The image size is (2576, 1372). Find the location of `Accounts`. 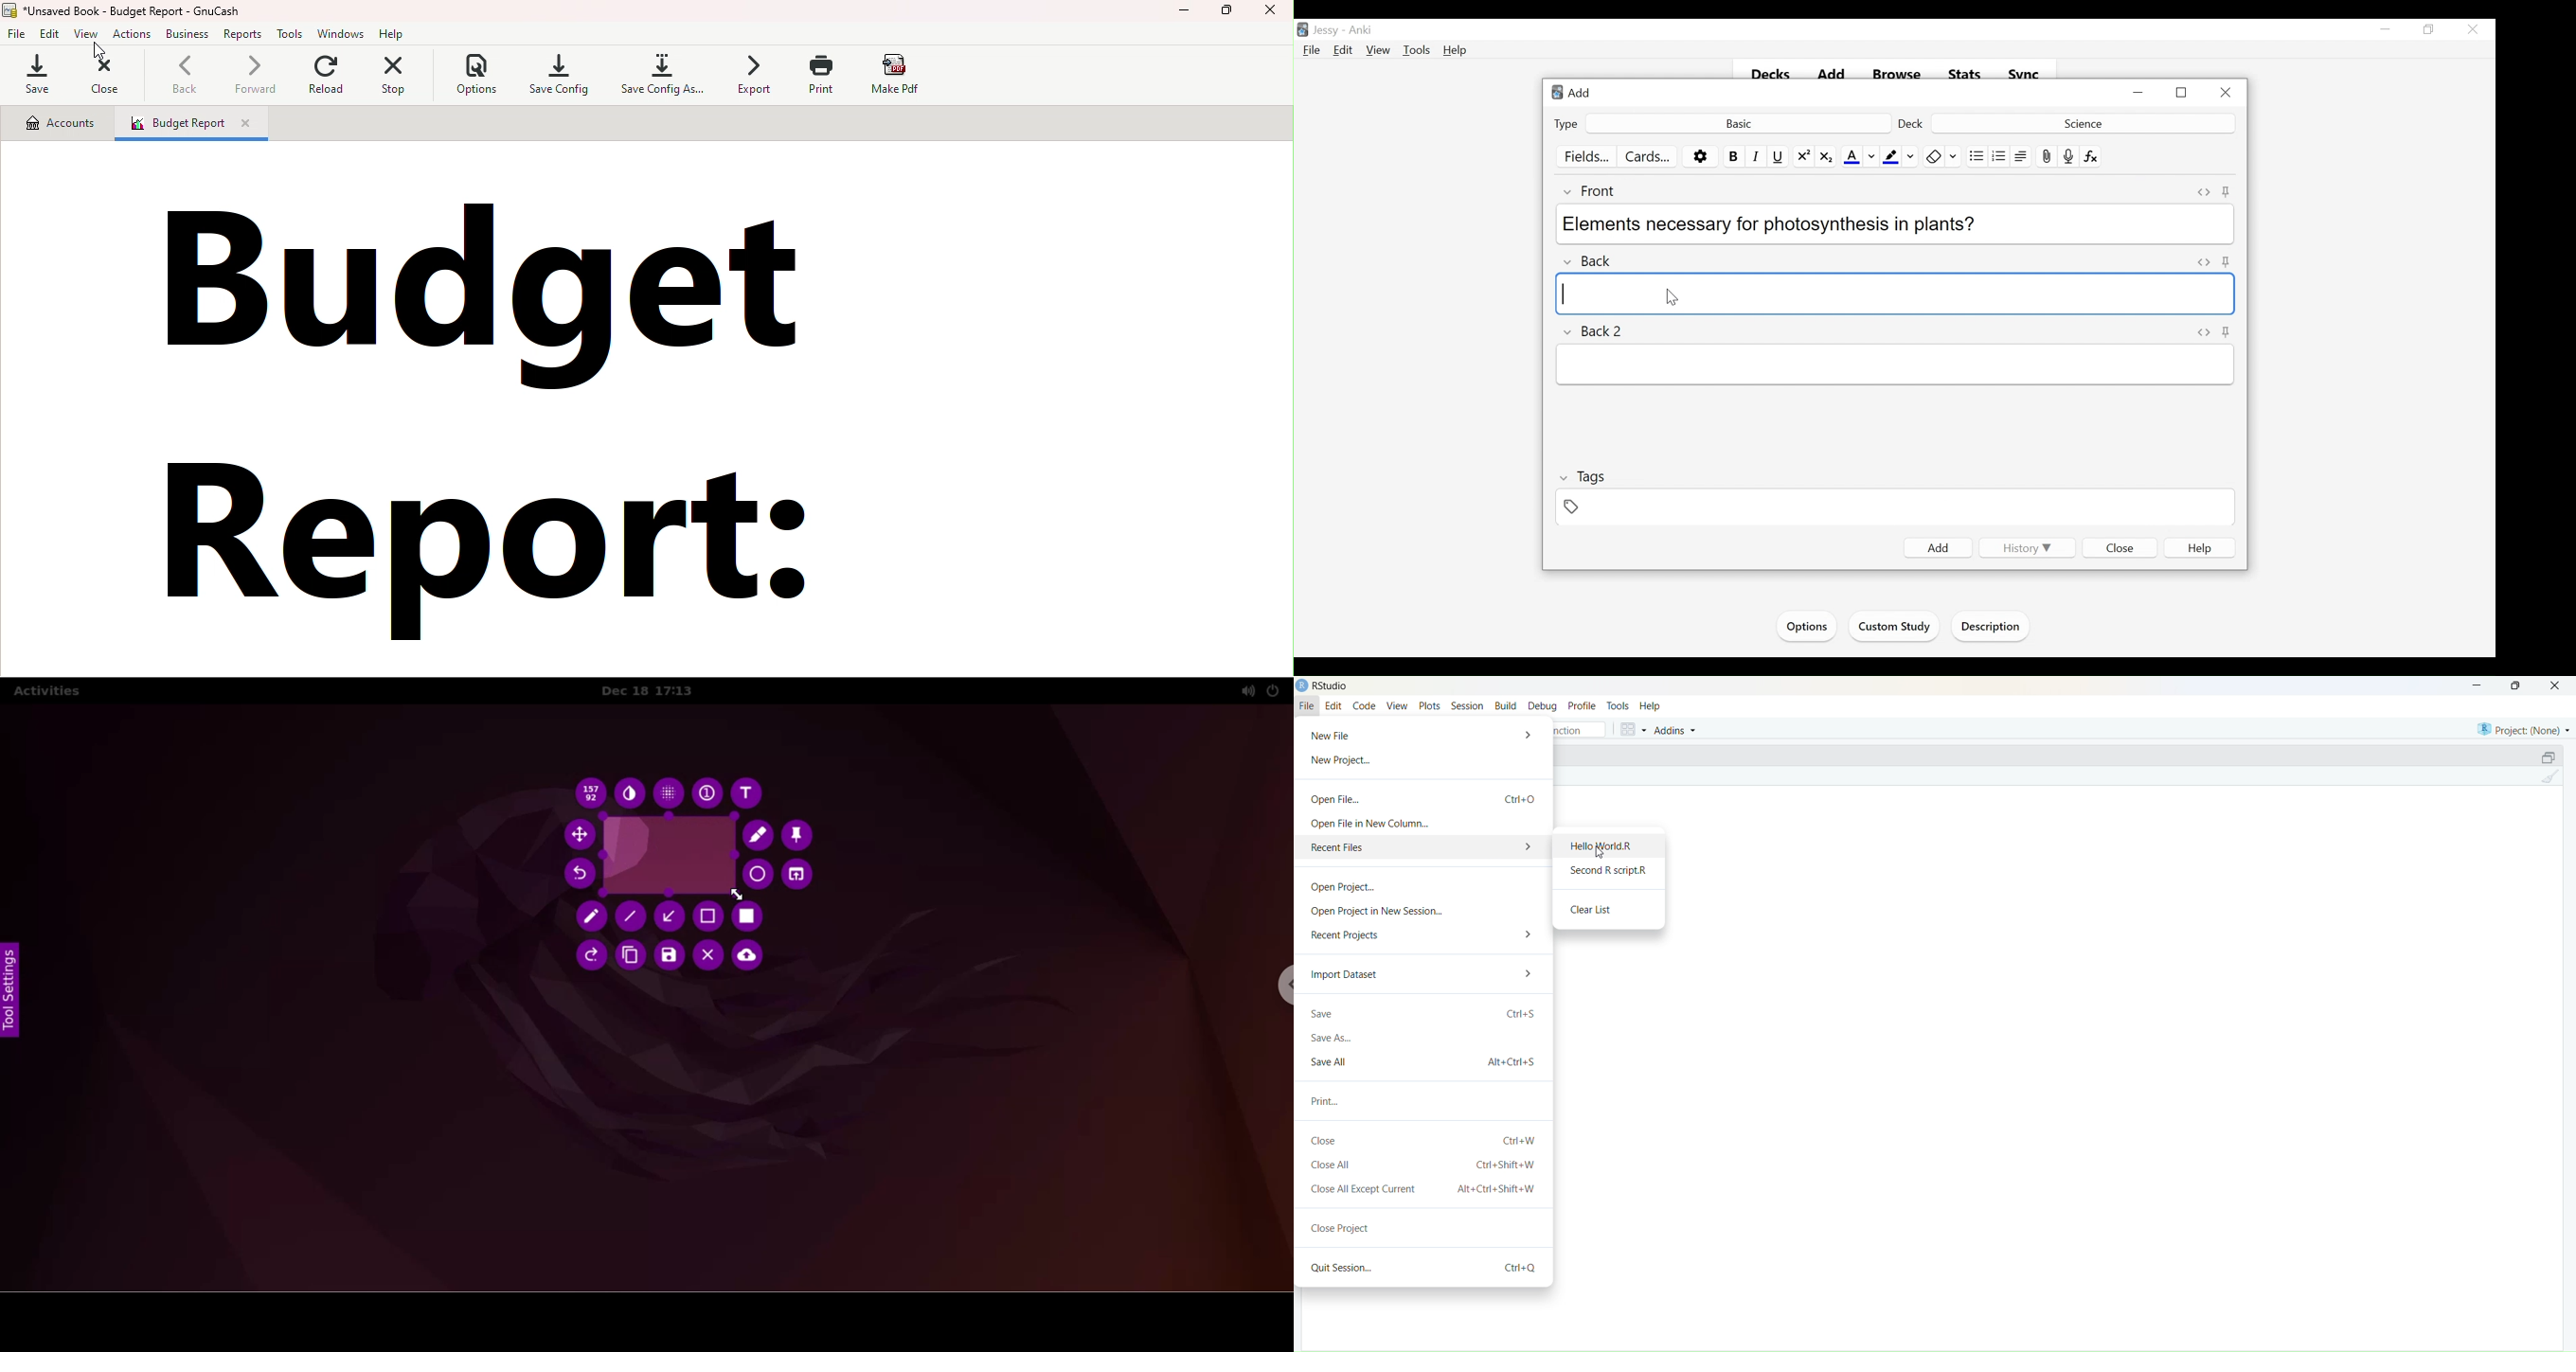

Accounts is located at coordinates (60, 123).